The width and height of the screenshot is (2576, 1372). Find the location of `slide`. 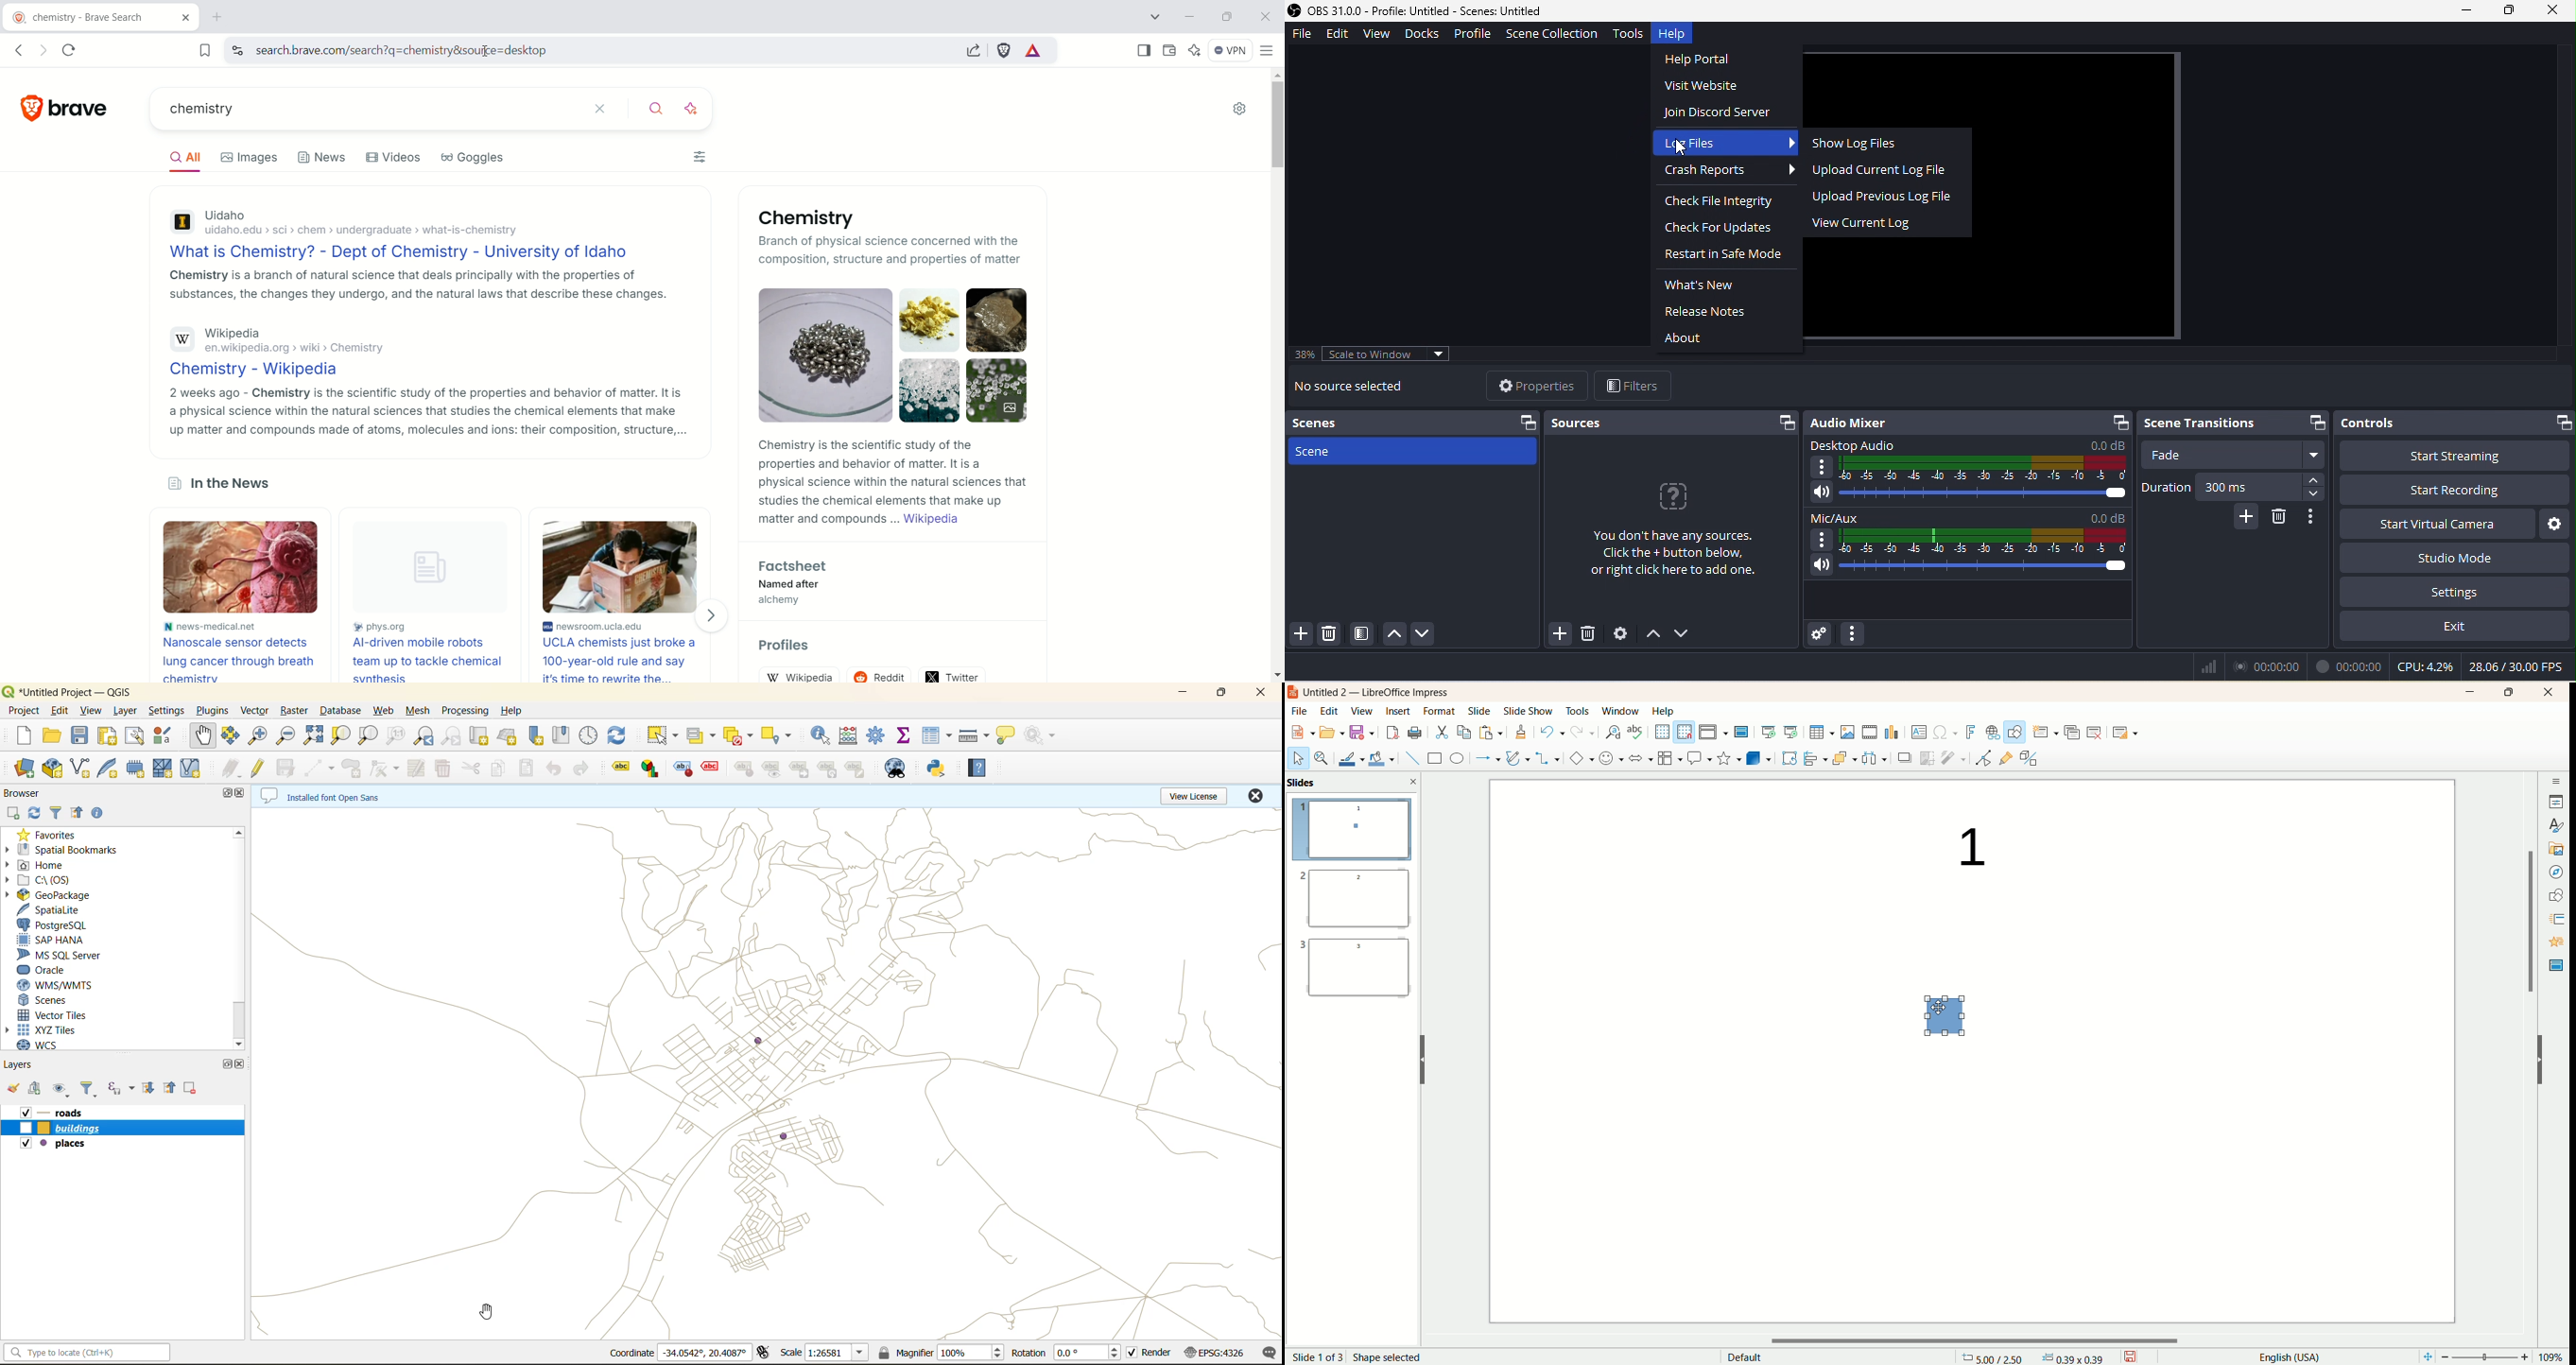

slide is located at coordinates (1479, 712).